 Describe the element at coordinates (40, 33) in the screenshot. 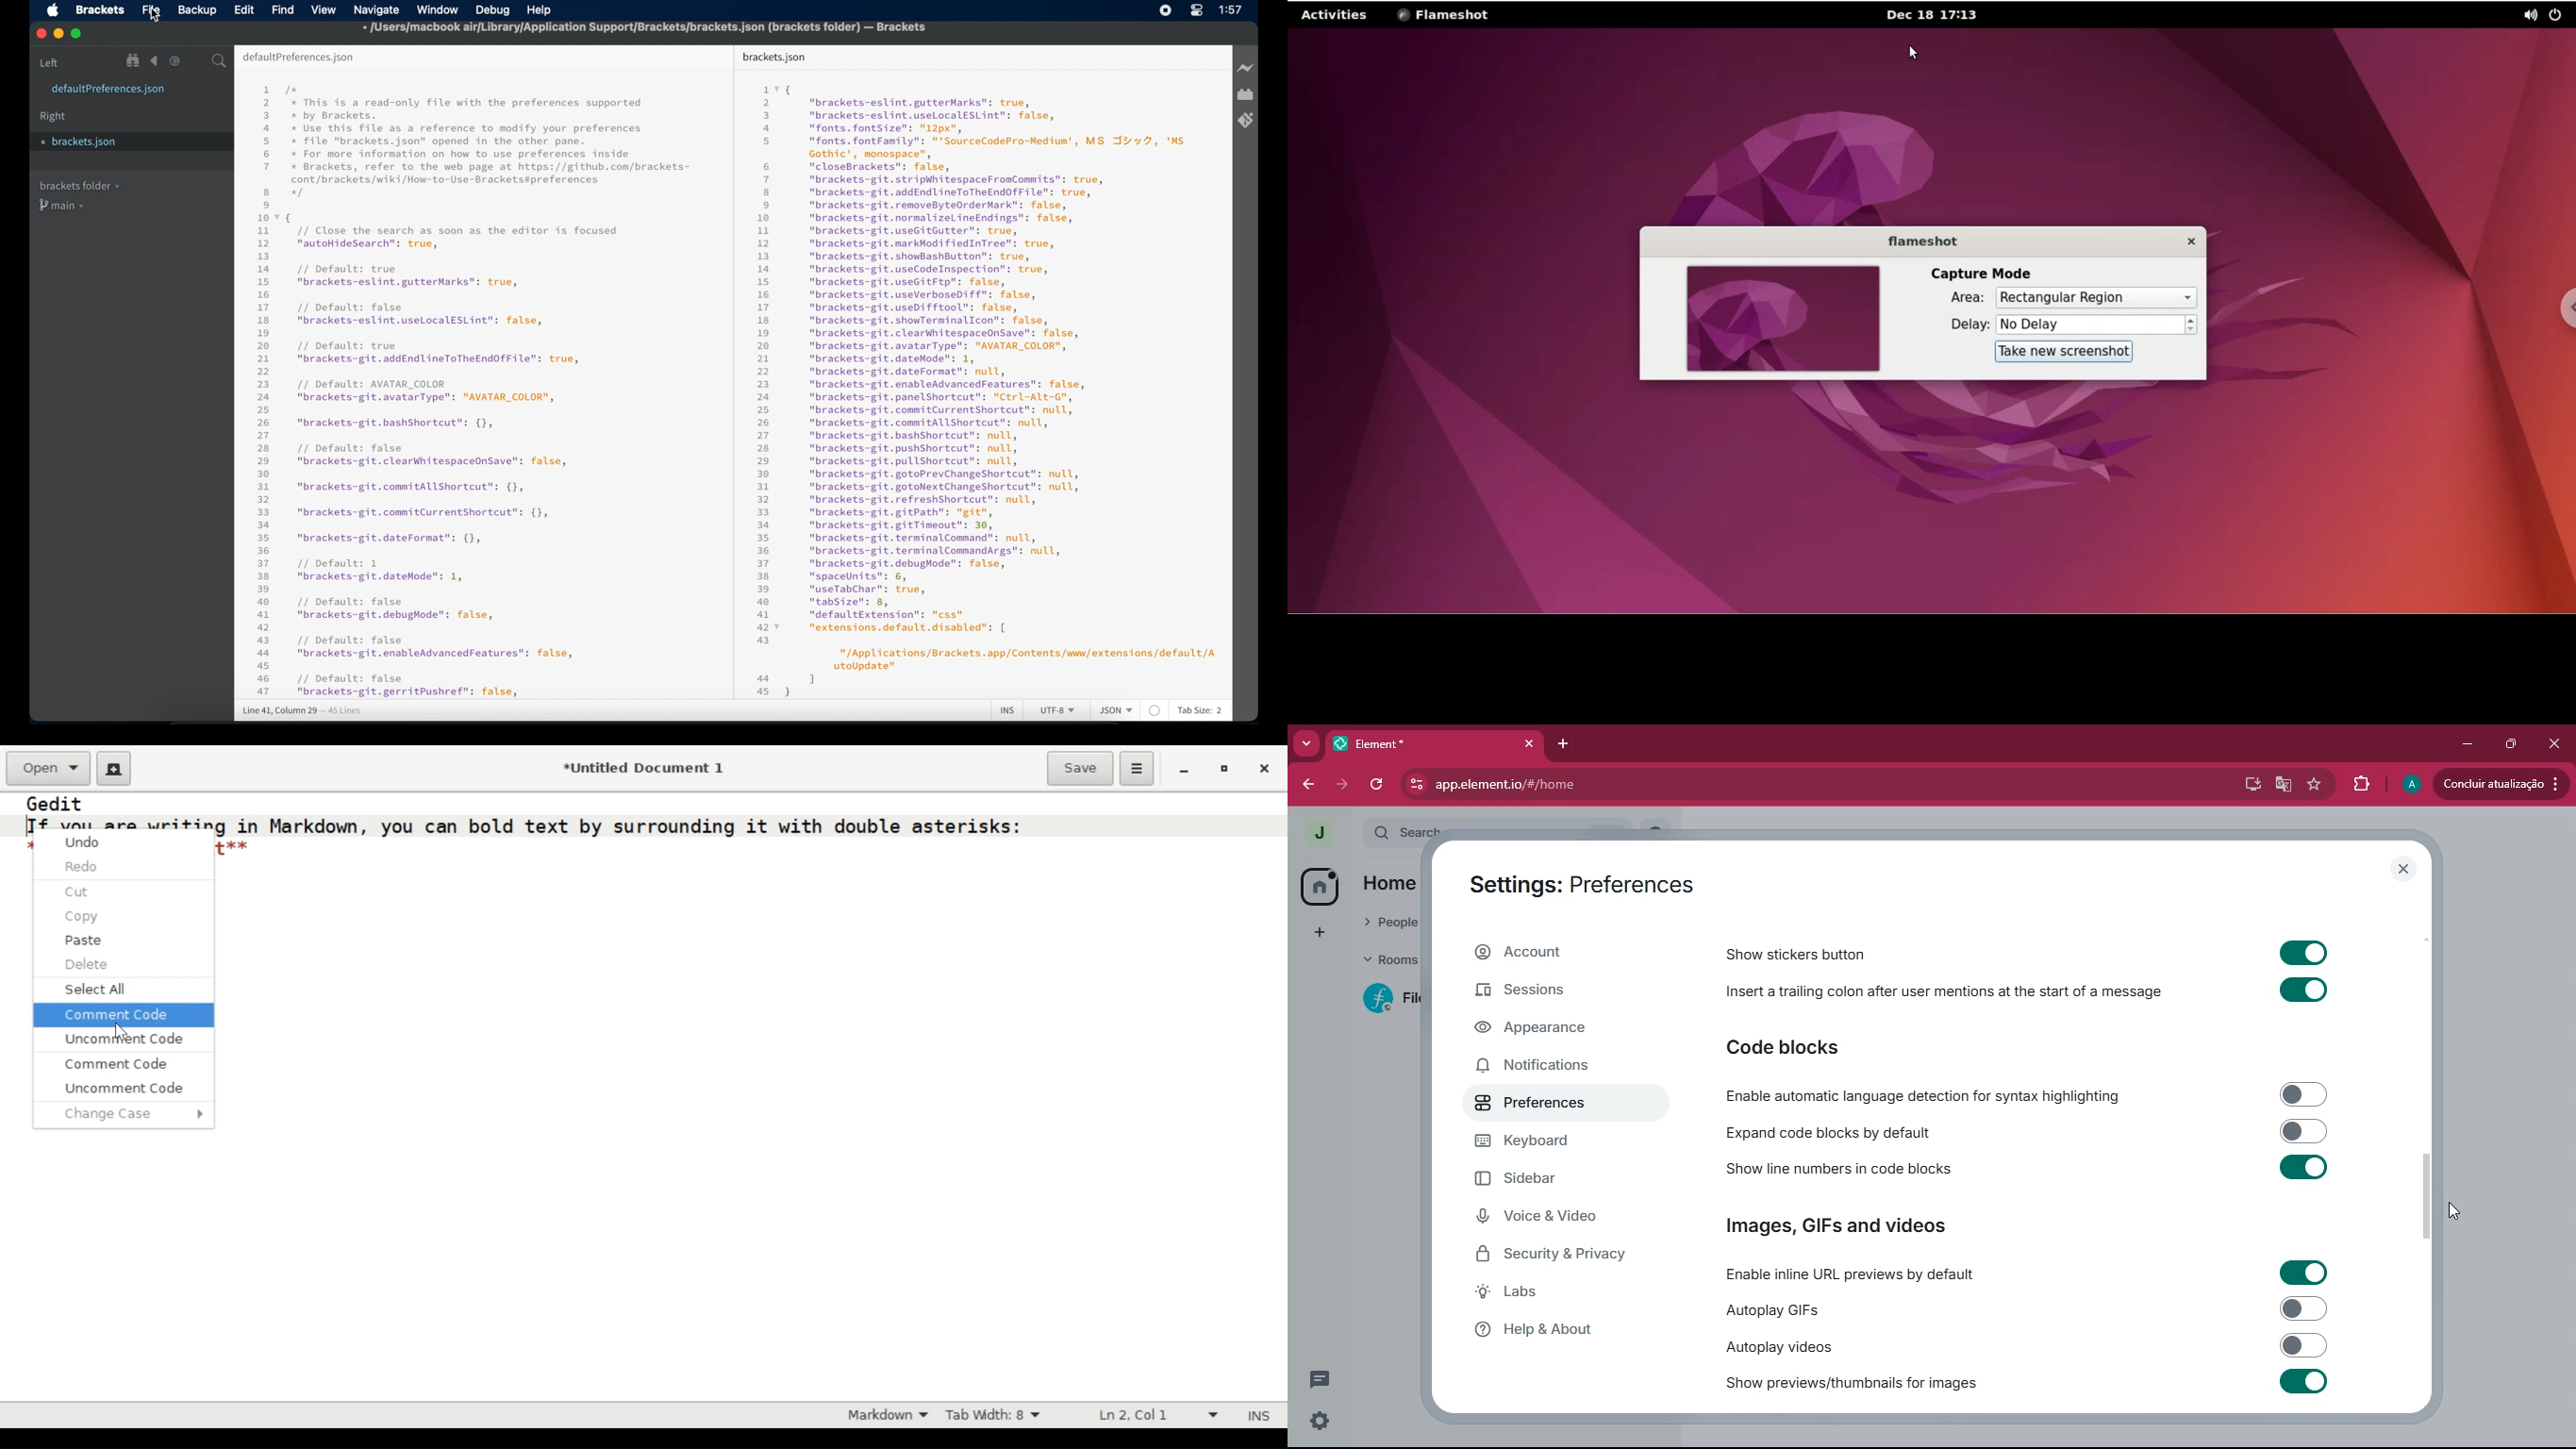

I see `close` at that location.